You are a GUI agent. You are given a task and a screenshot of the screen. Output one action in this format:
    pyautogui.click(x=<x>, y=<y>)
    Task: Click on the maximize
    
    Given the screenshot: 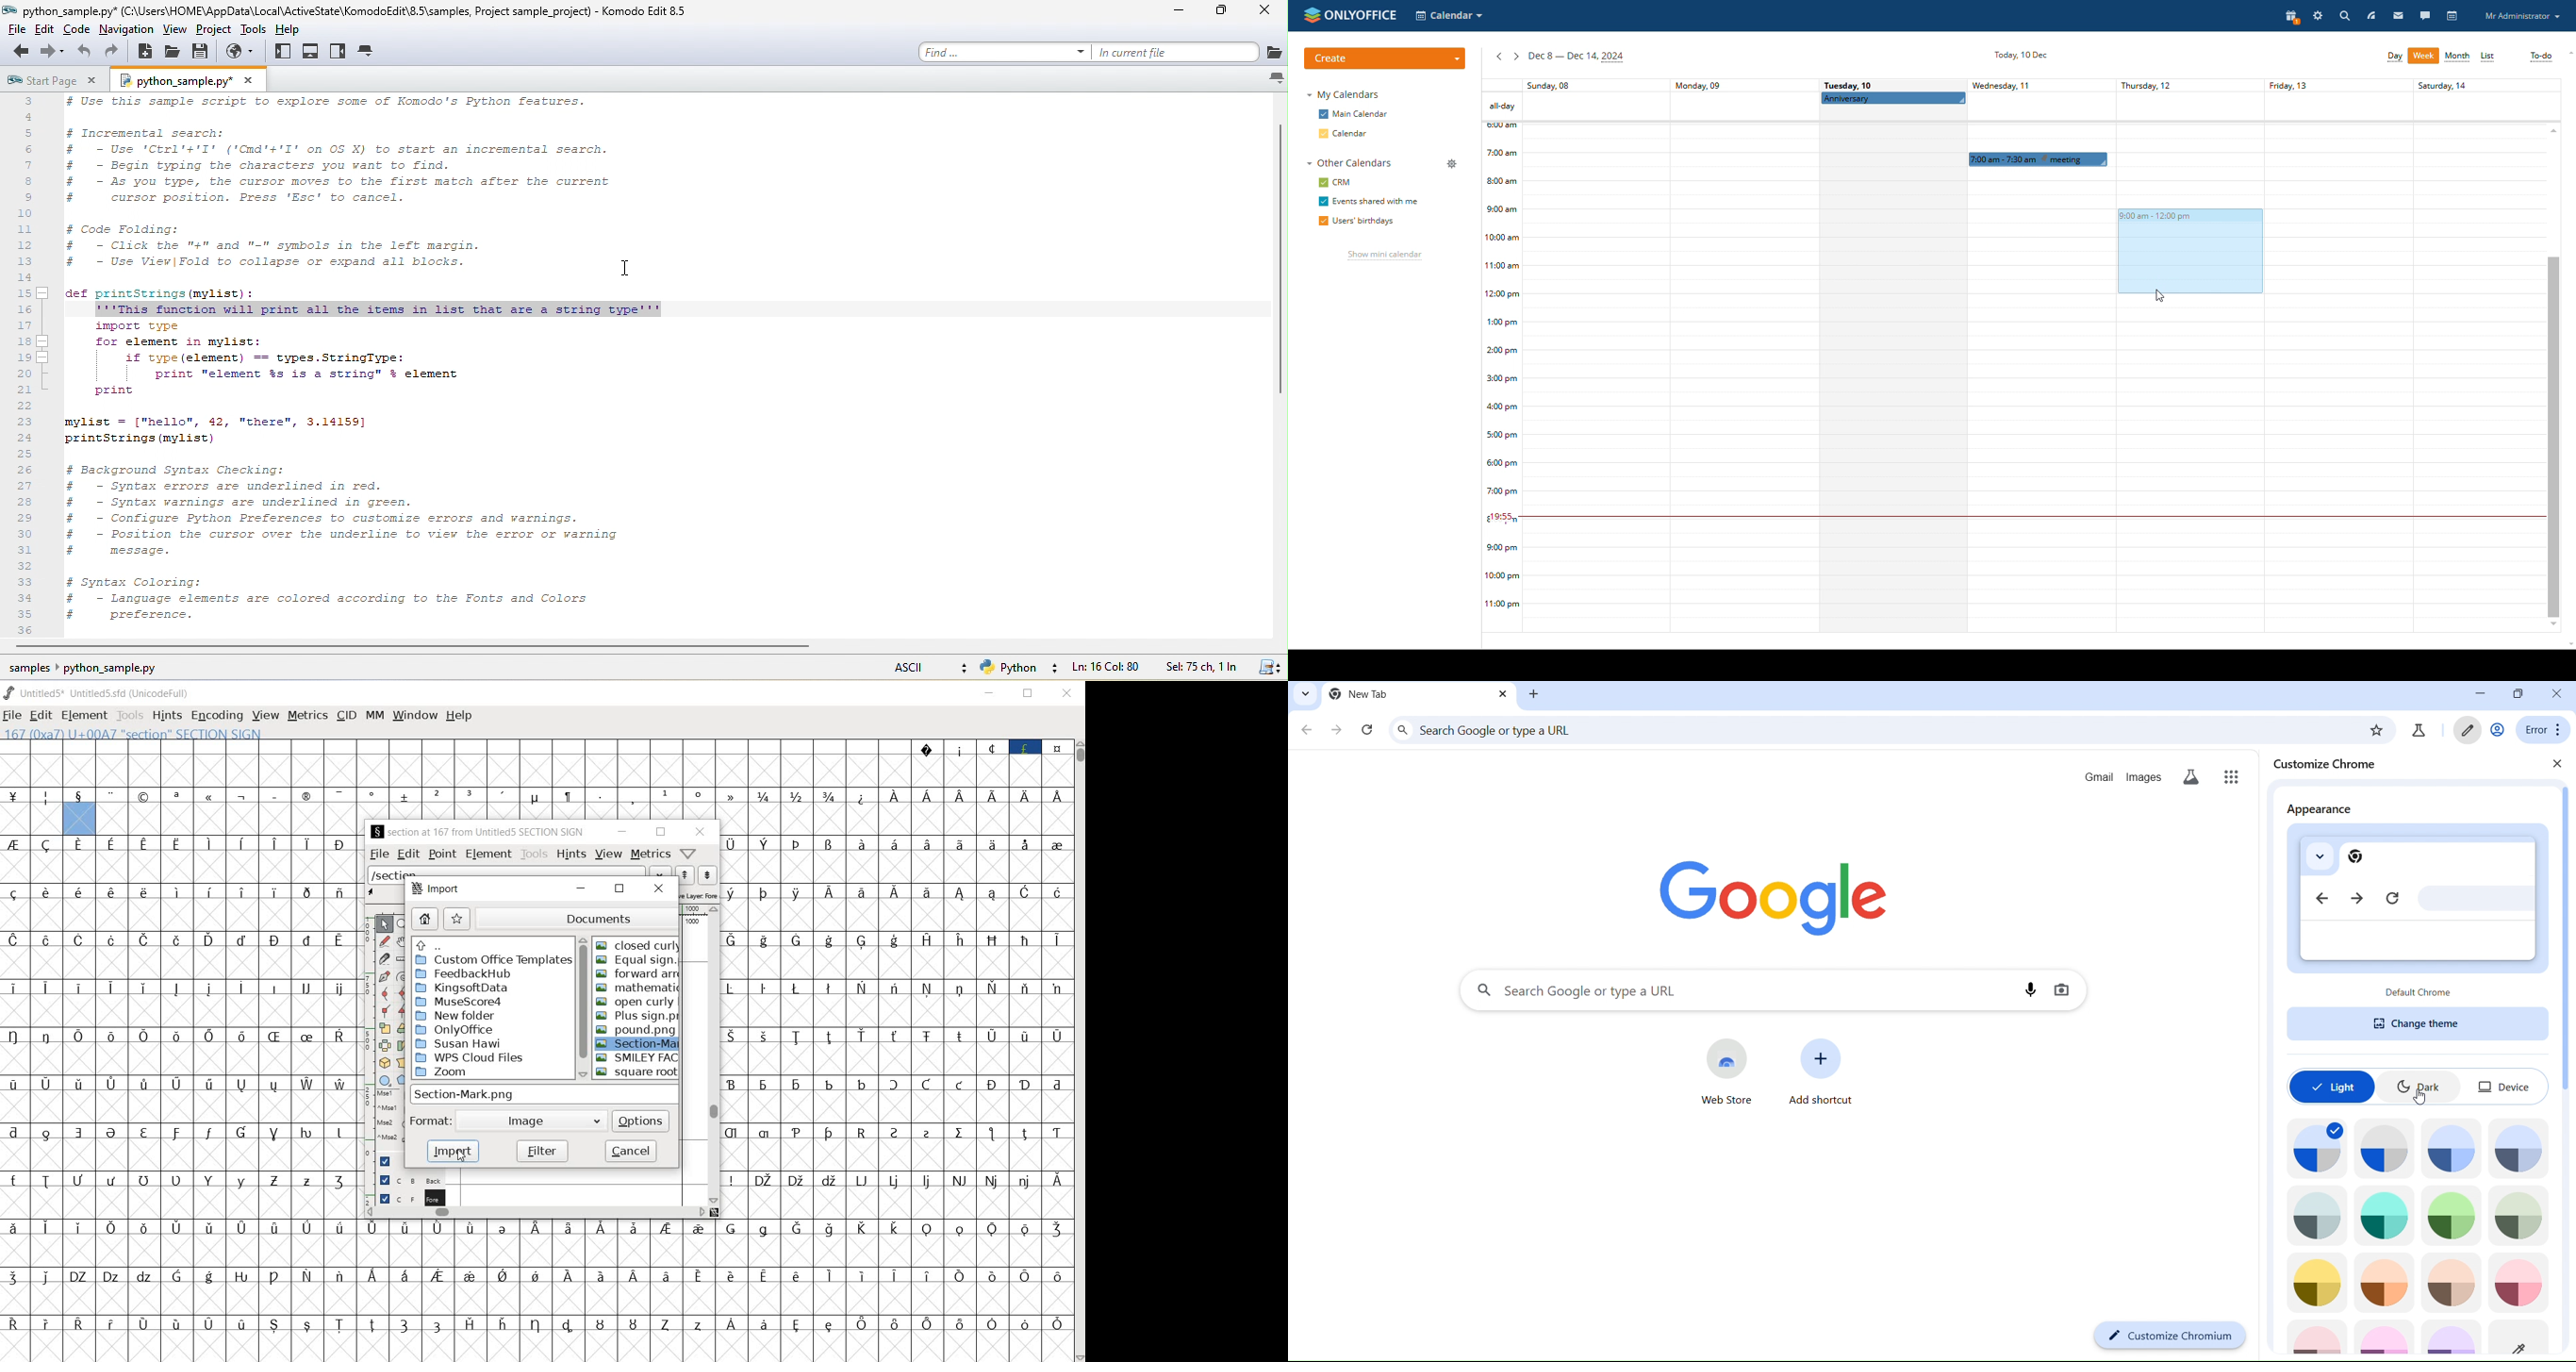 What is the action you would take?
    pyautogui.click(x=1225, y=14)
    